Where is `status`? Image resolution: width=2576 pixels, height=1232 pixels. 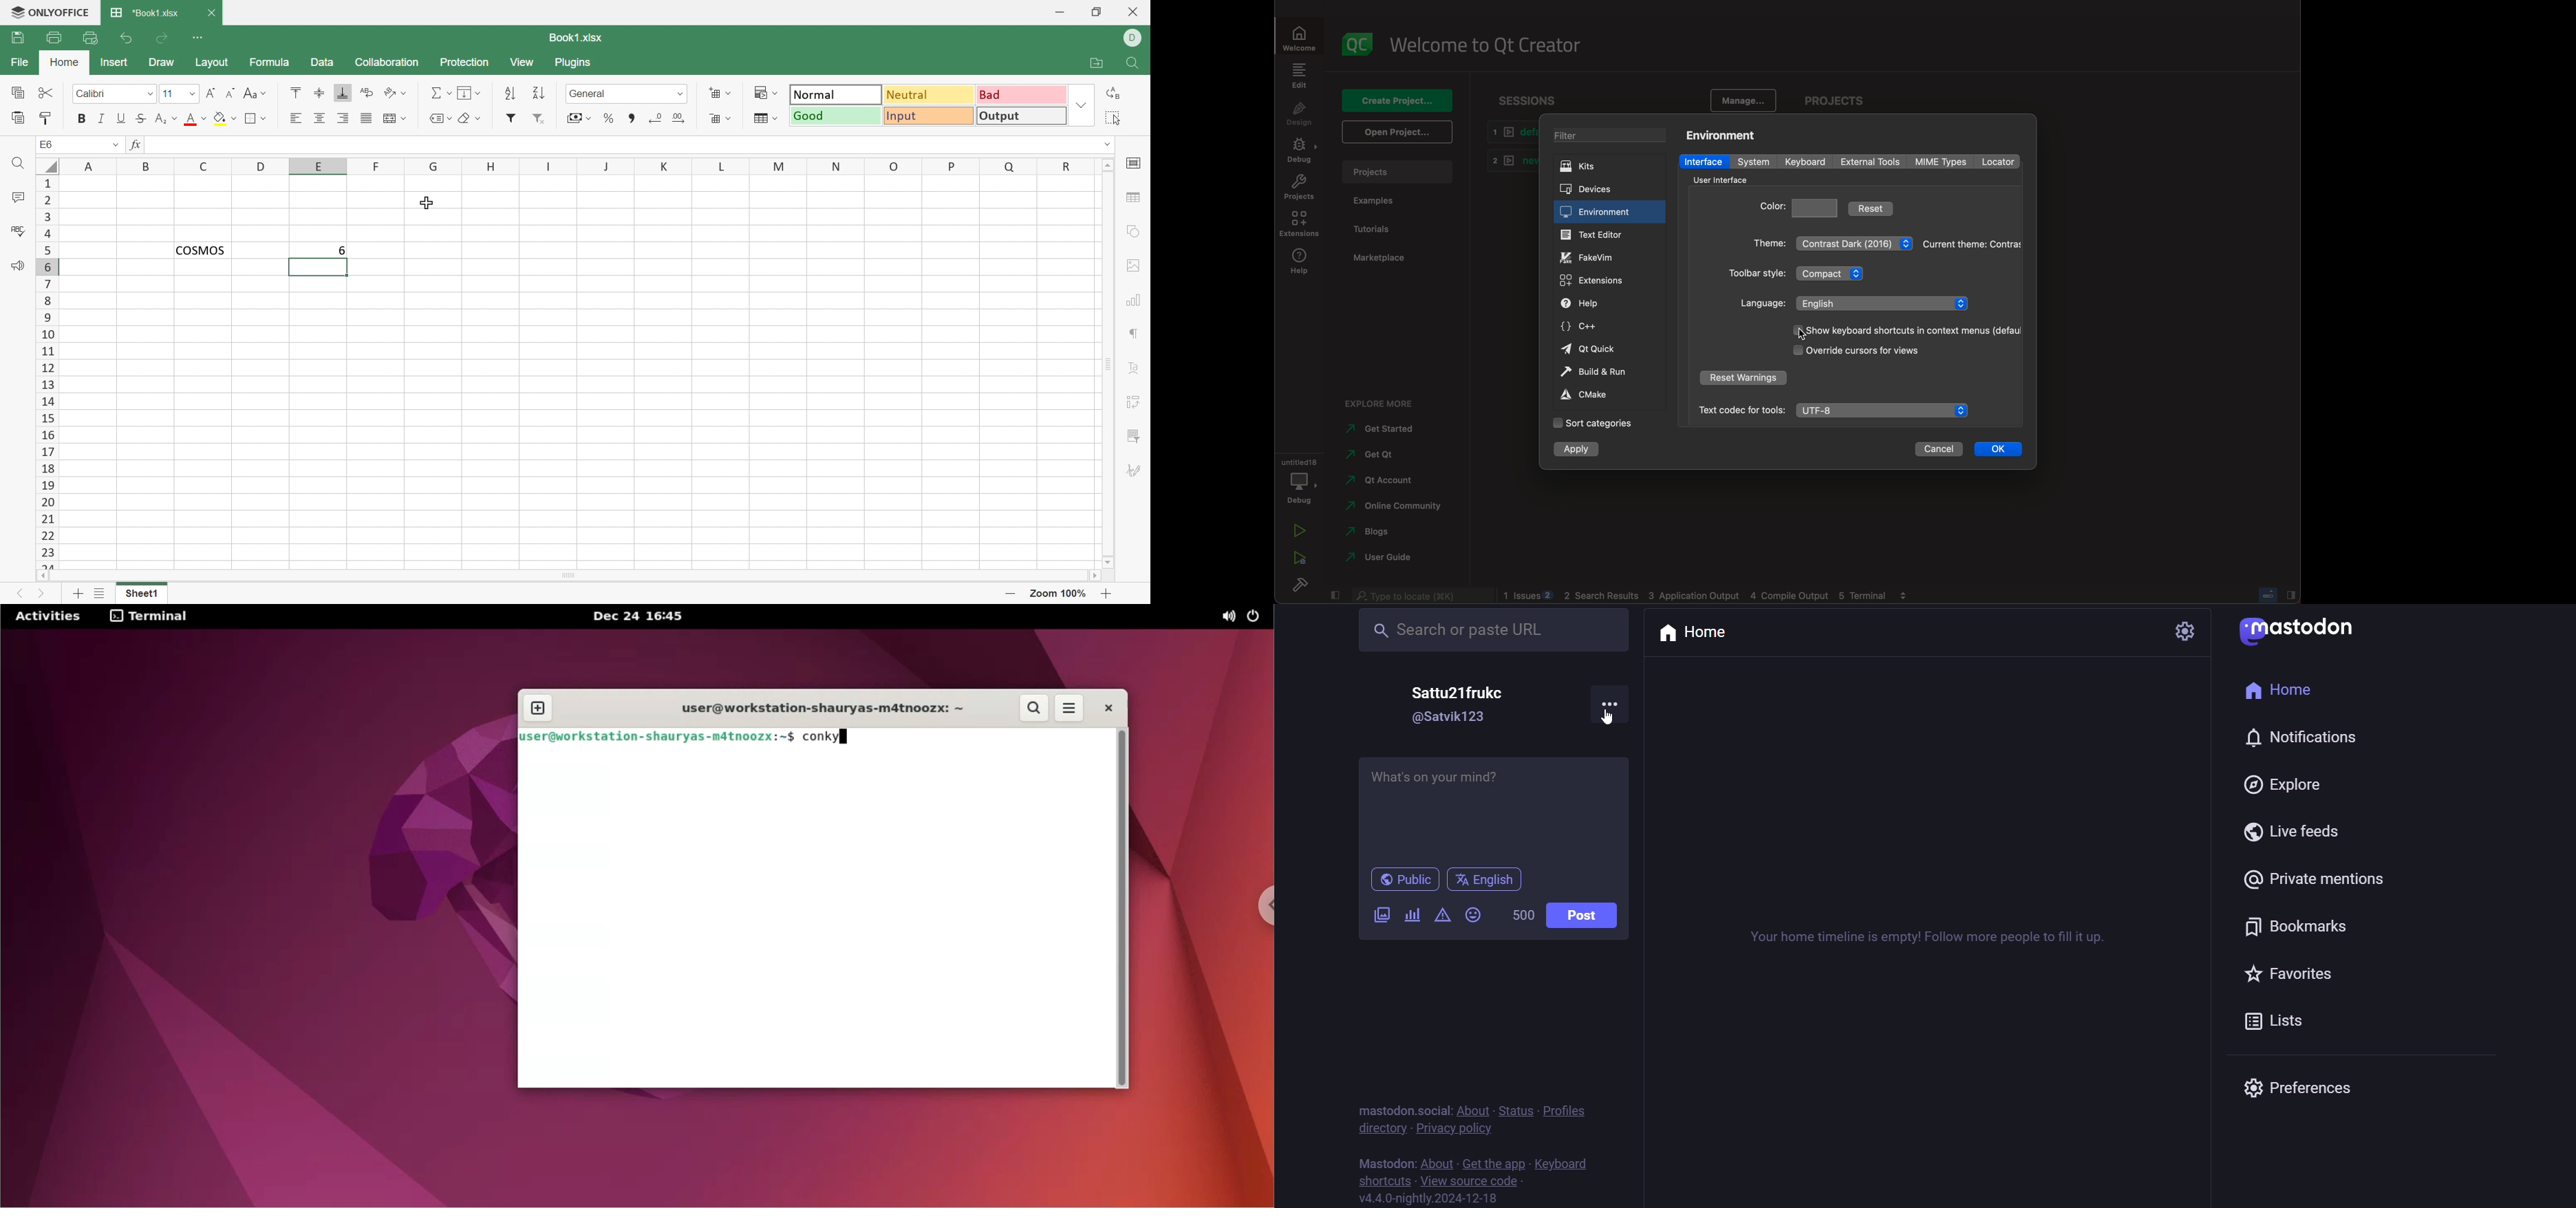 status is located at coordinates (1514, 1108).